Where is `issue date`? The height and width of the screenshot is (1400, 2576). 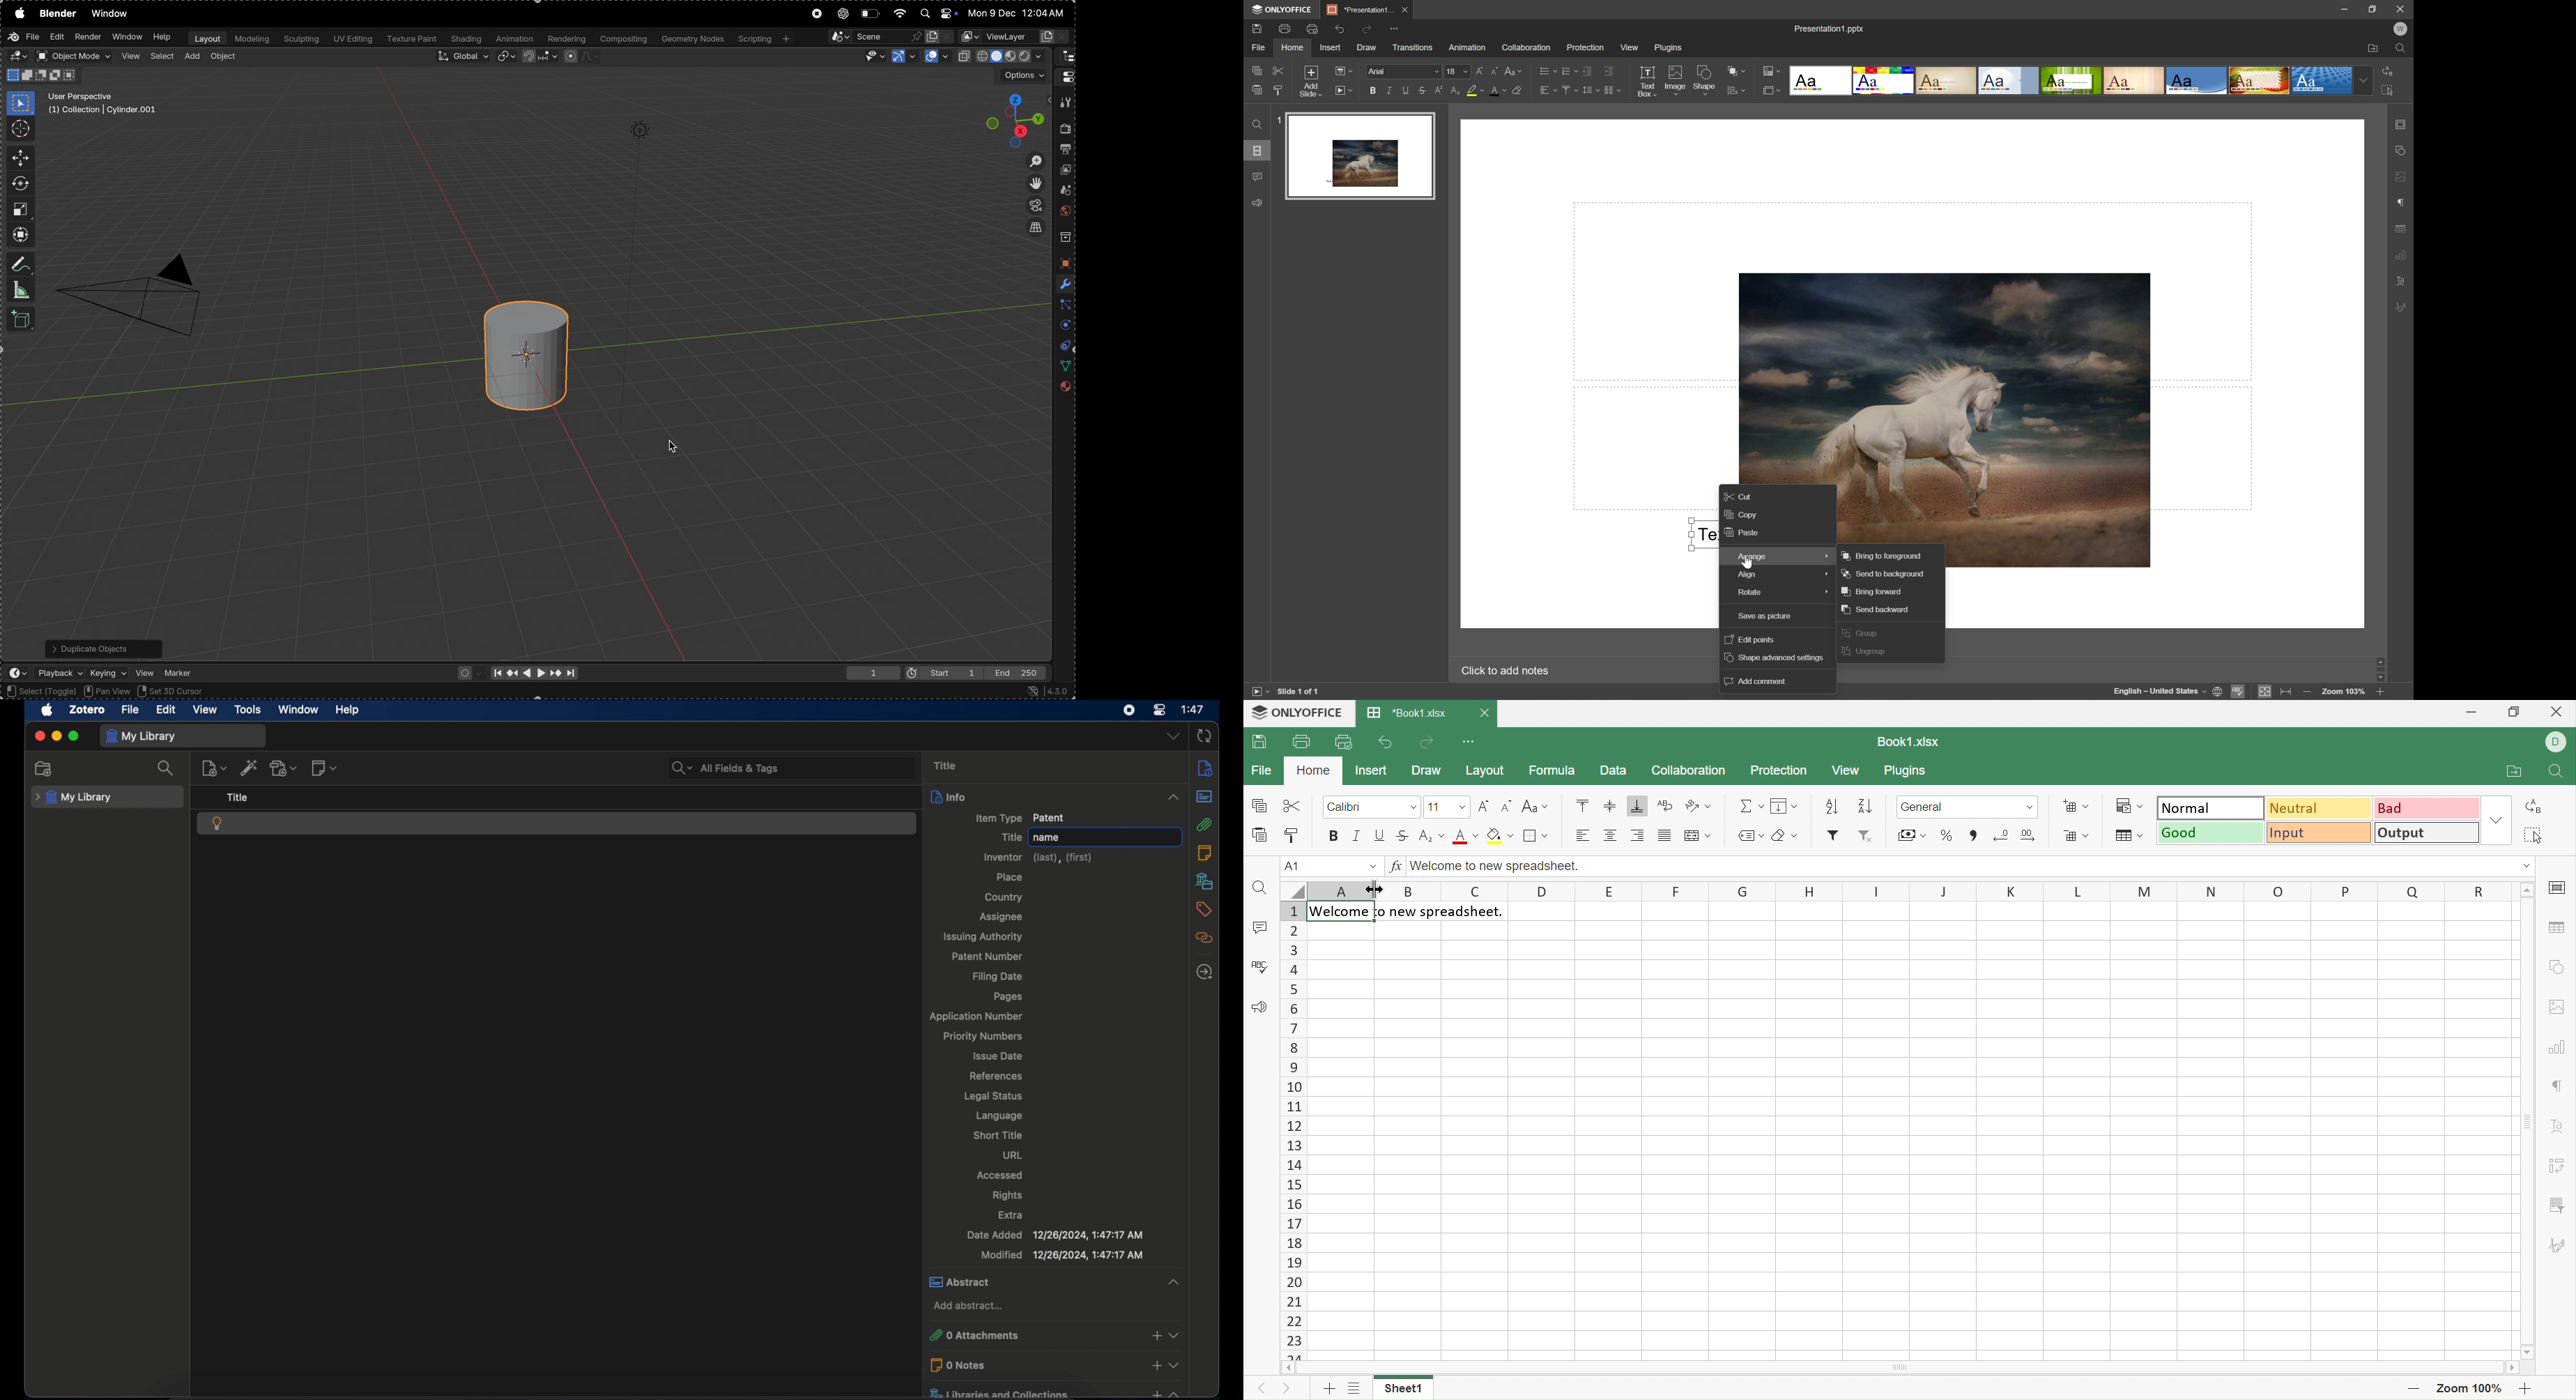 issue date is located at coordinates (997, 1056).